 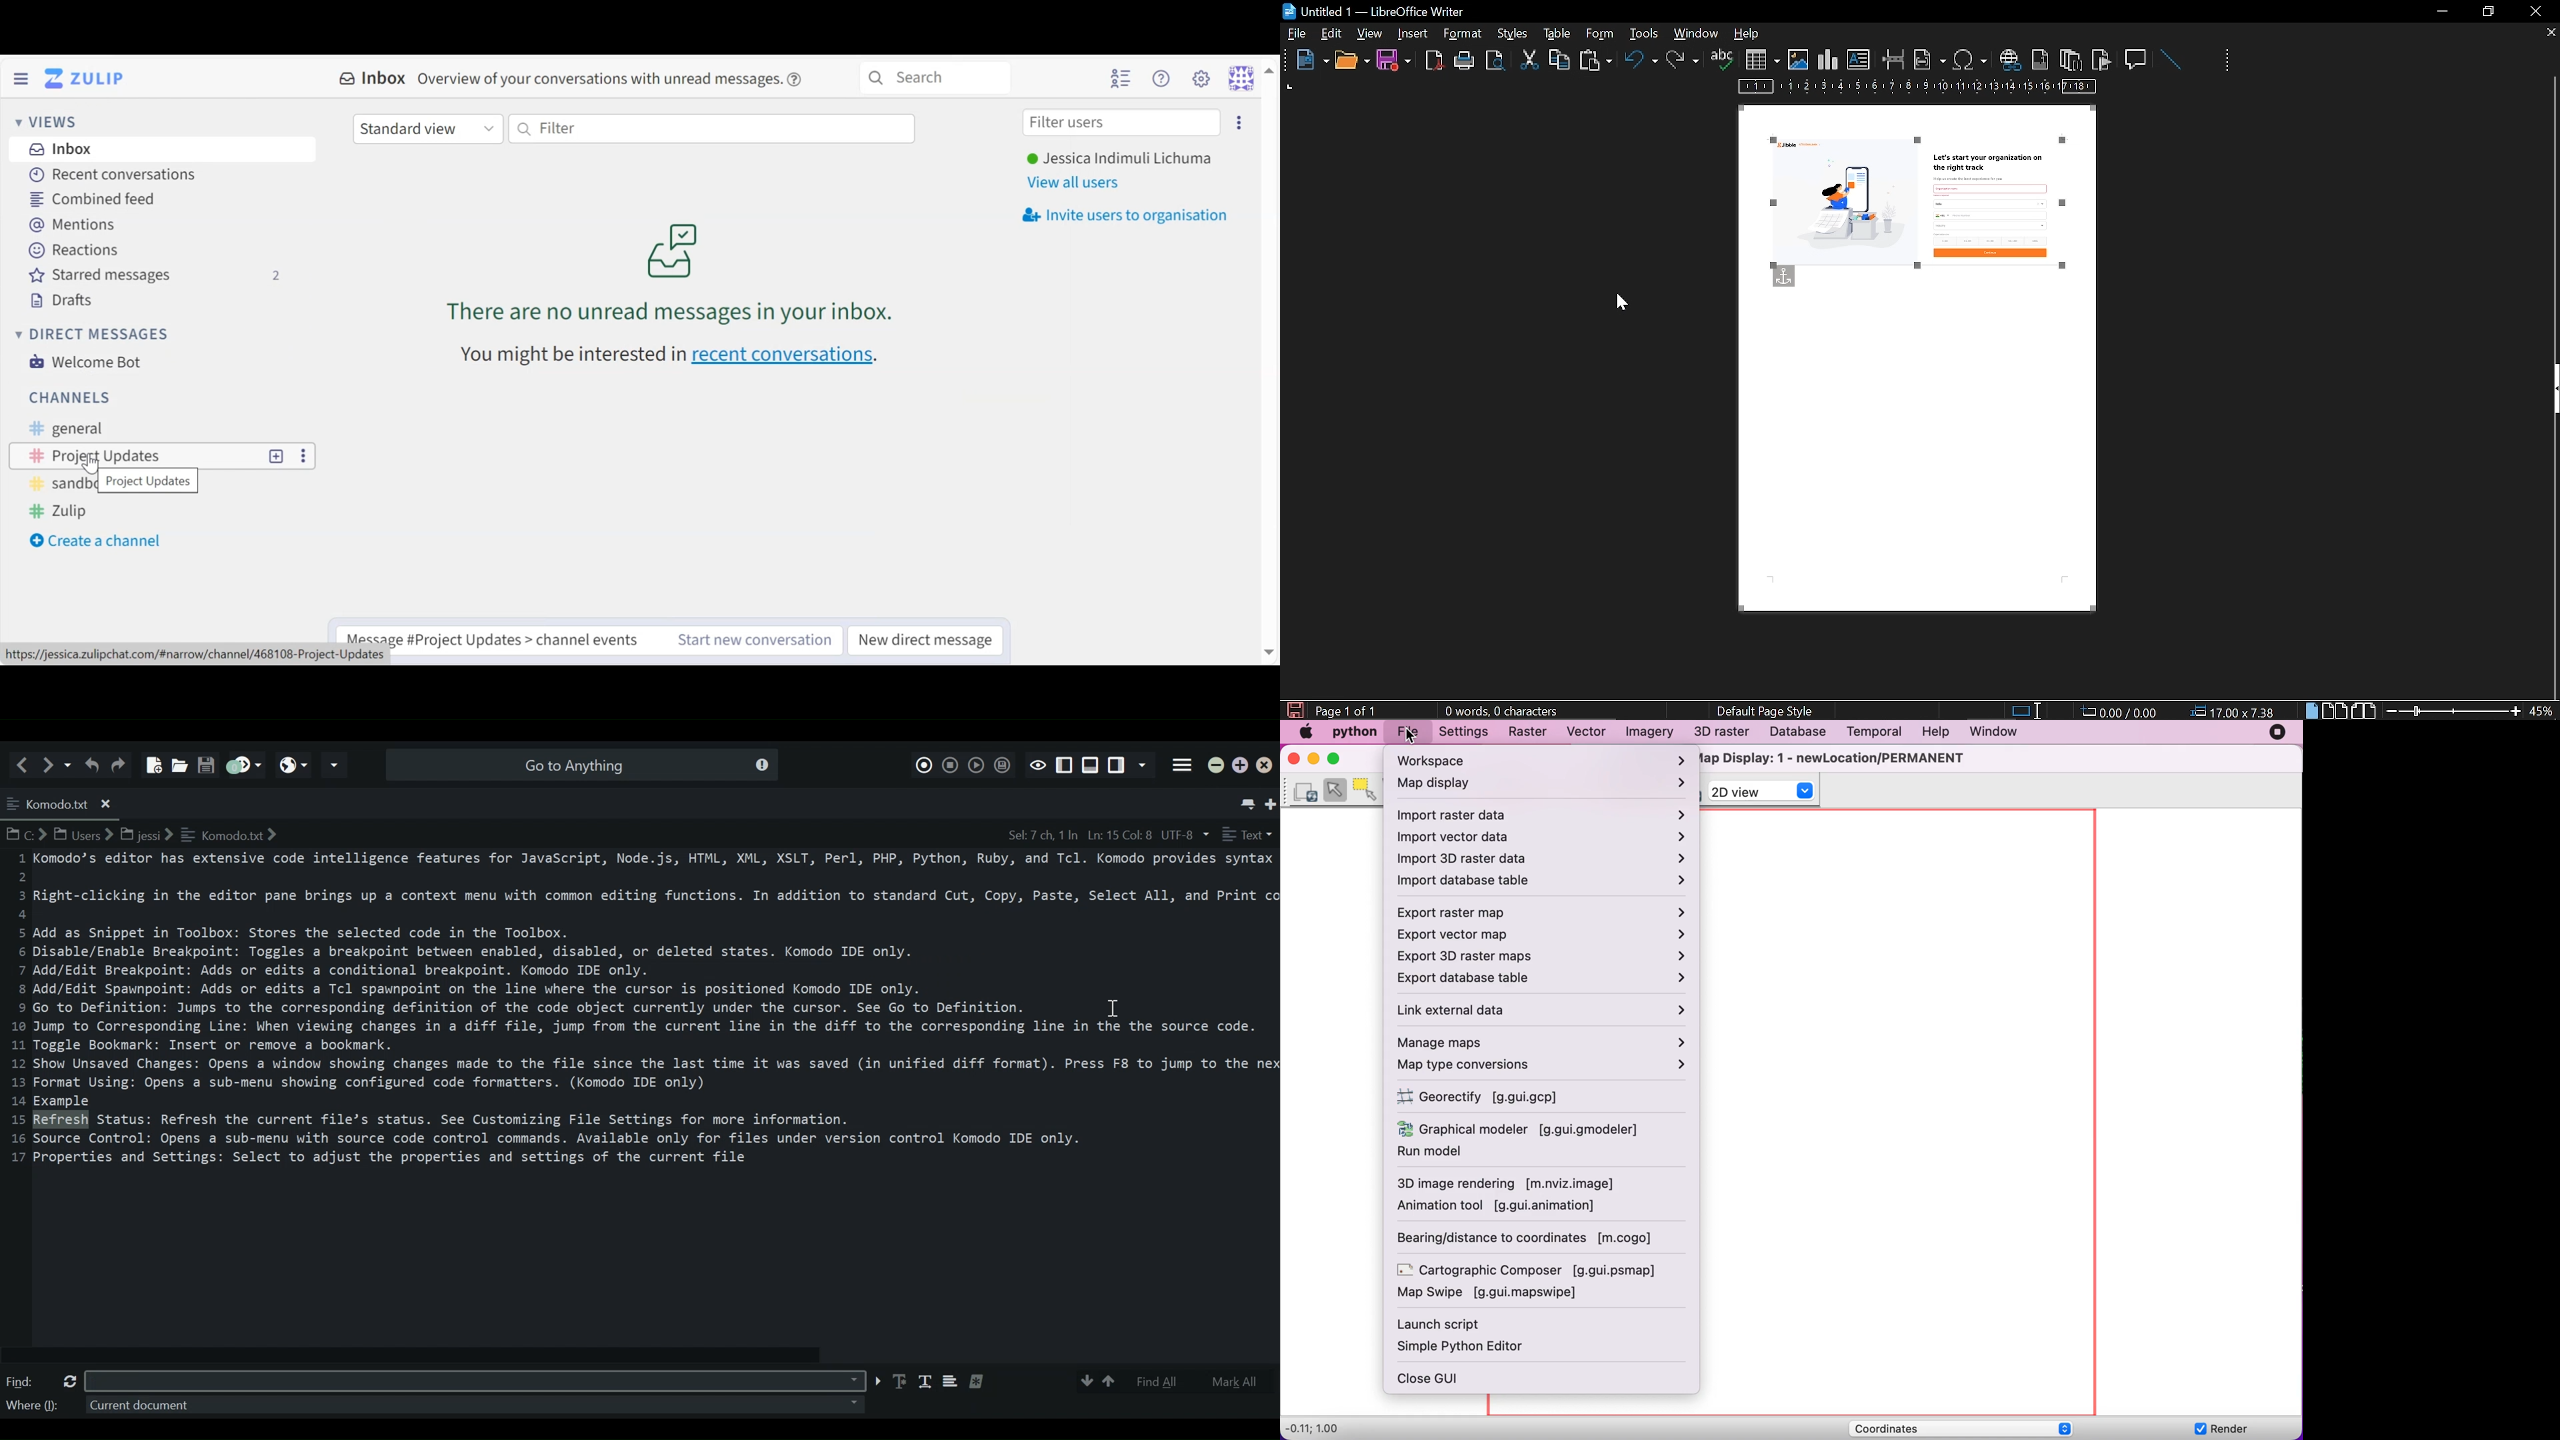 What do you see at coordinates (1511, 32) in the screenshot?
I see `format` at bounding box center [1511, 32].